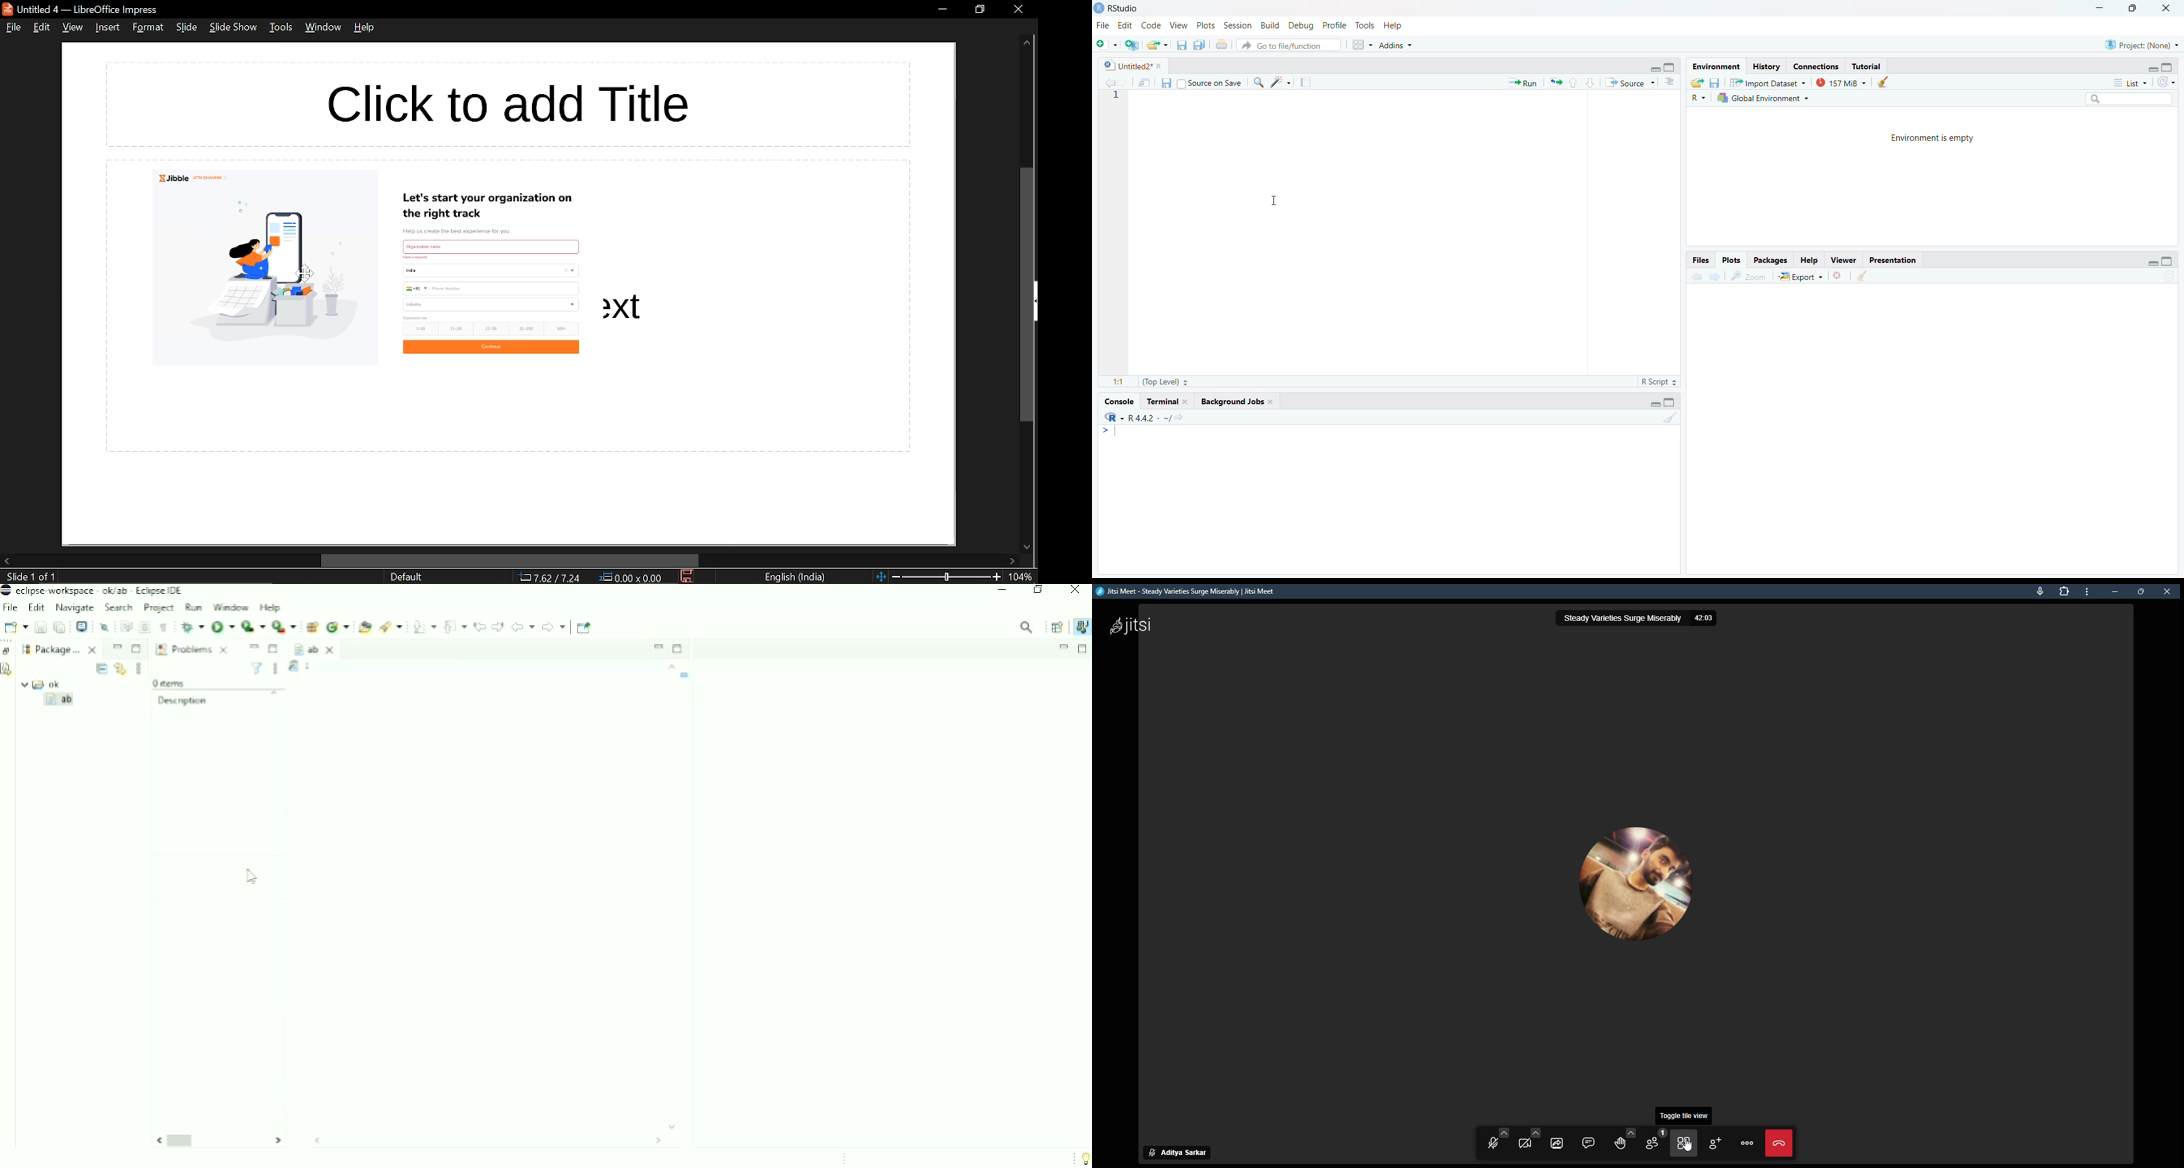 This screenshot has width=2184, height=1176. I want to click on load workspace, so click(1697, 82).